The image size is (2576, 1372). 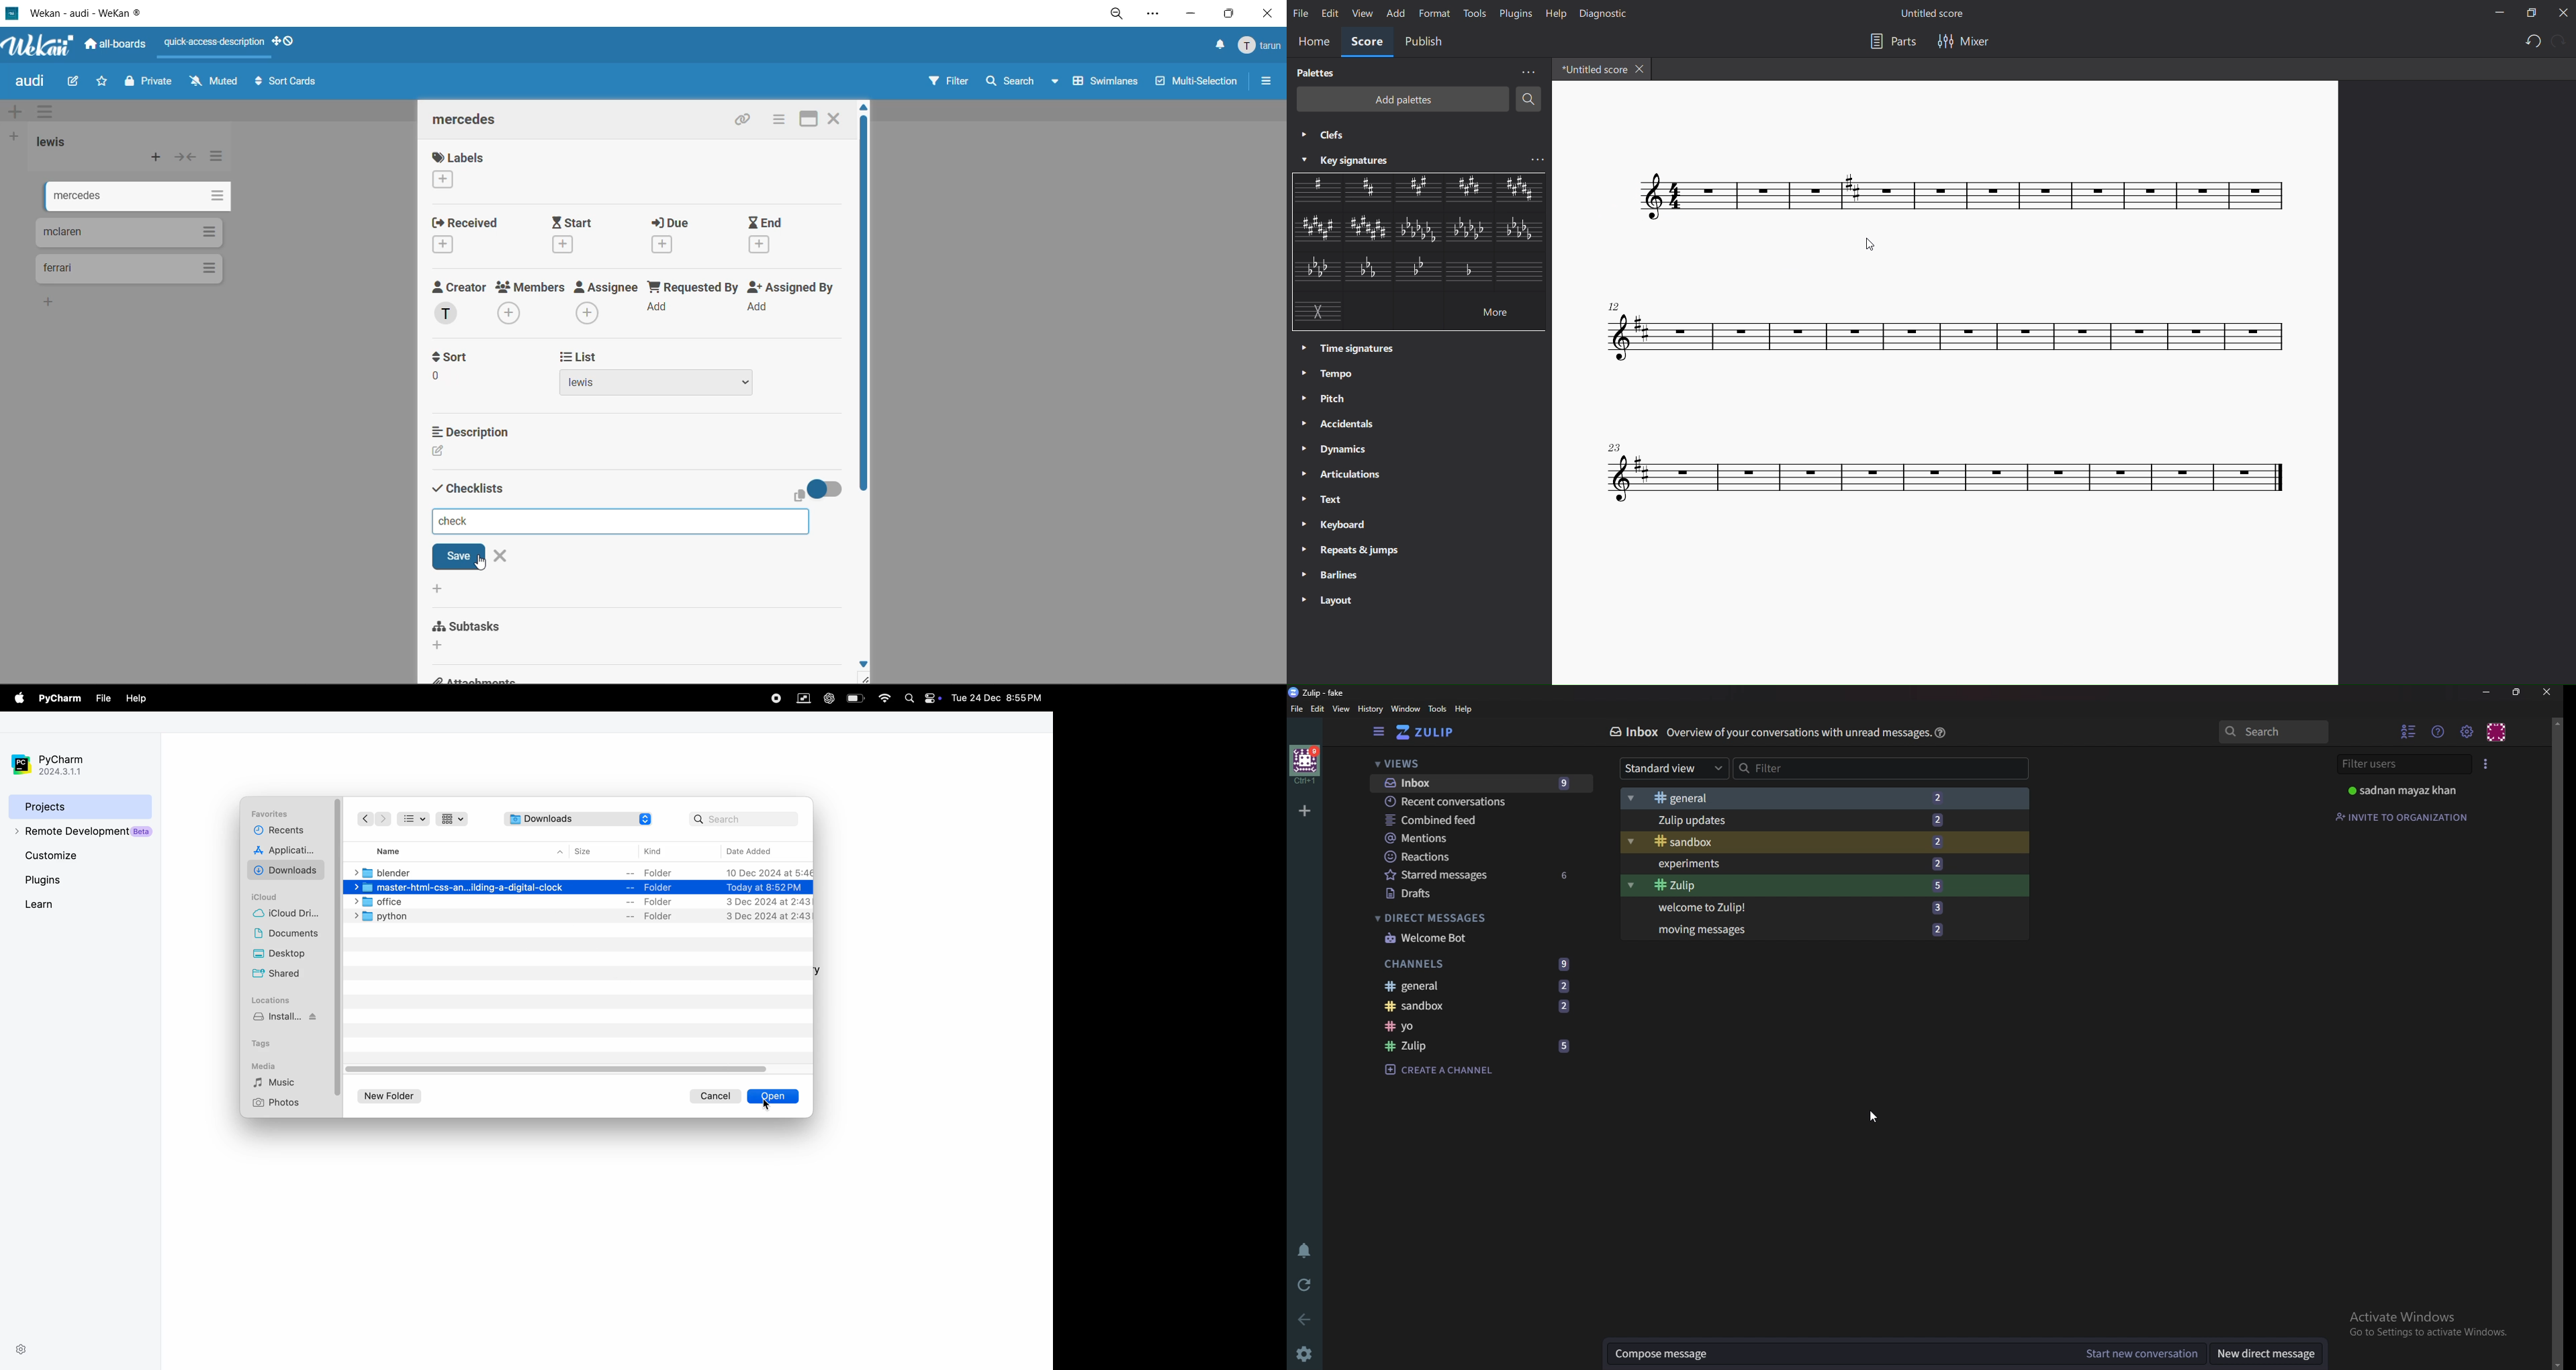 I want to click on Hide user list, so click(x=2408, y=731).